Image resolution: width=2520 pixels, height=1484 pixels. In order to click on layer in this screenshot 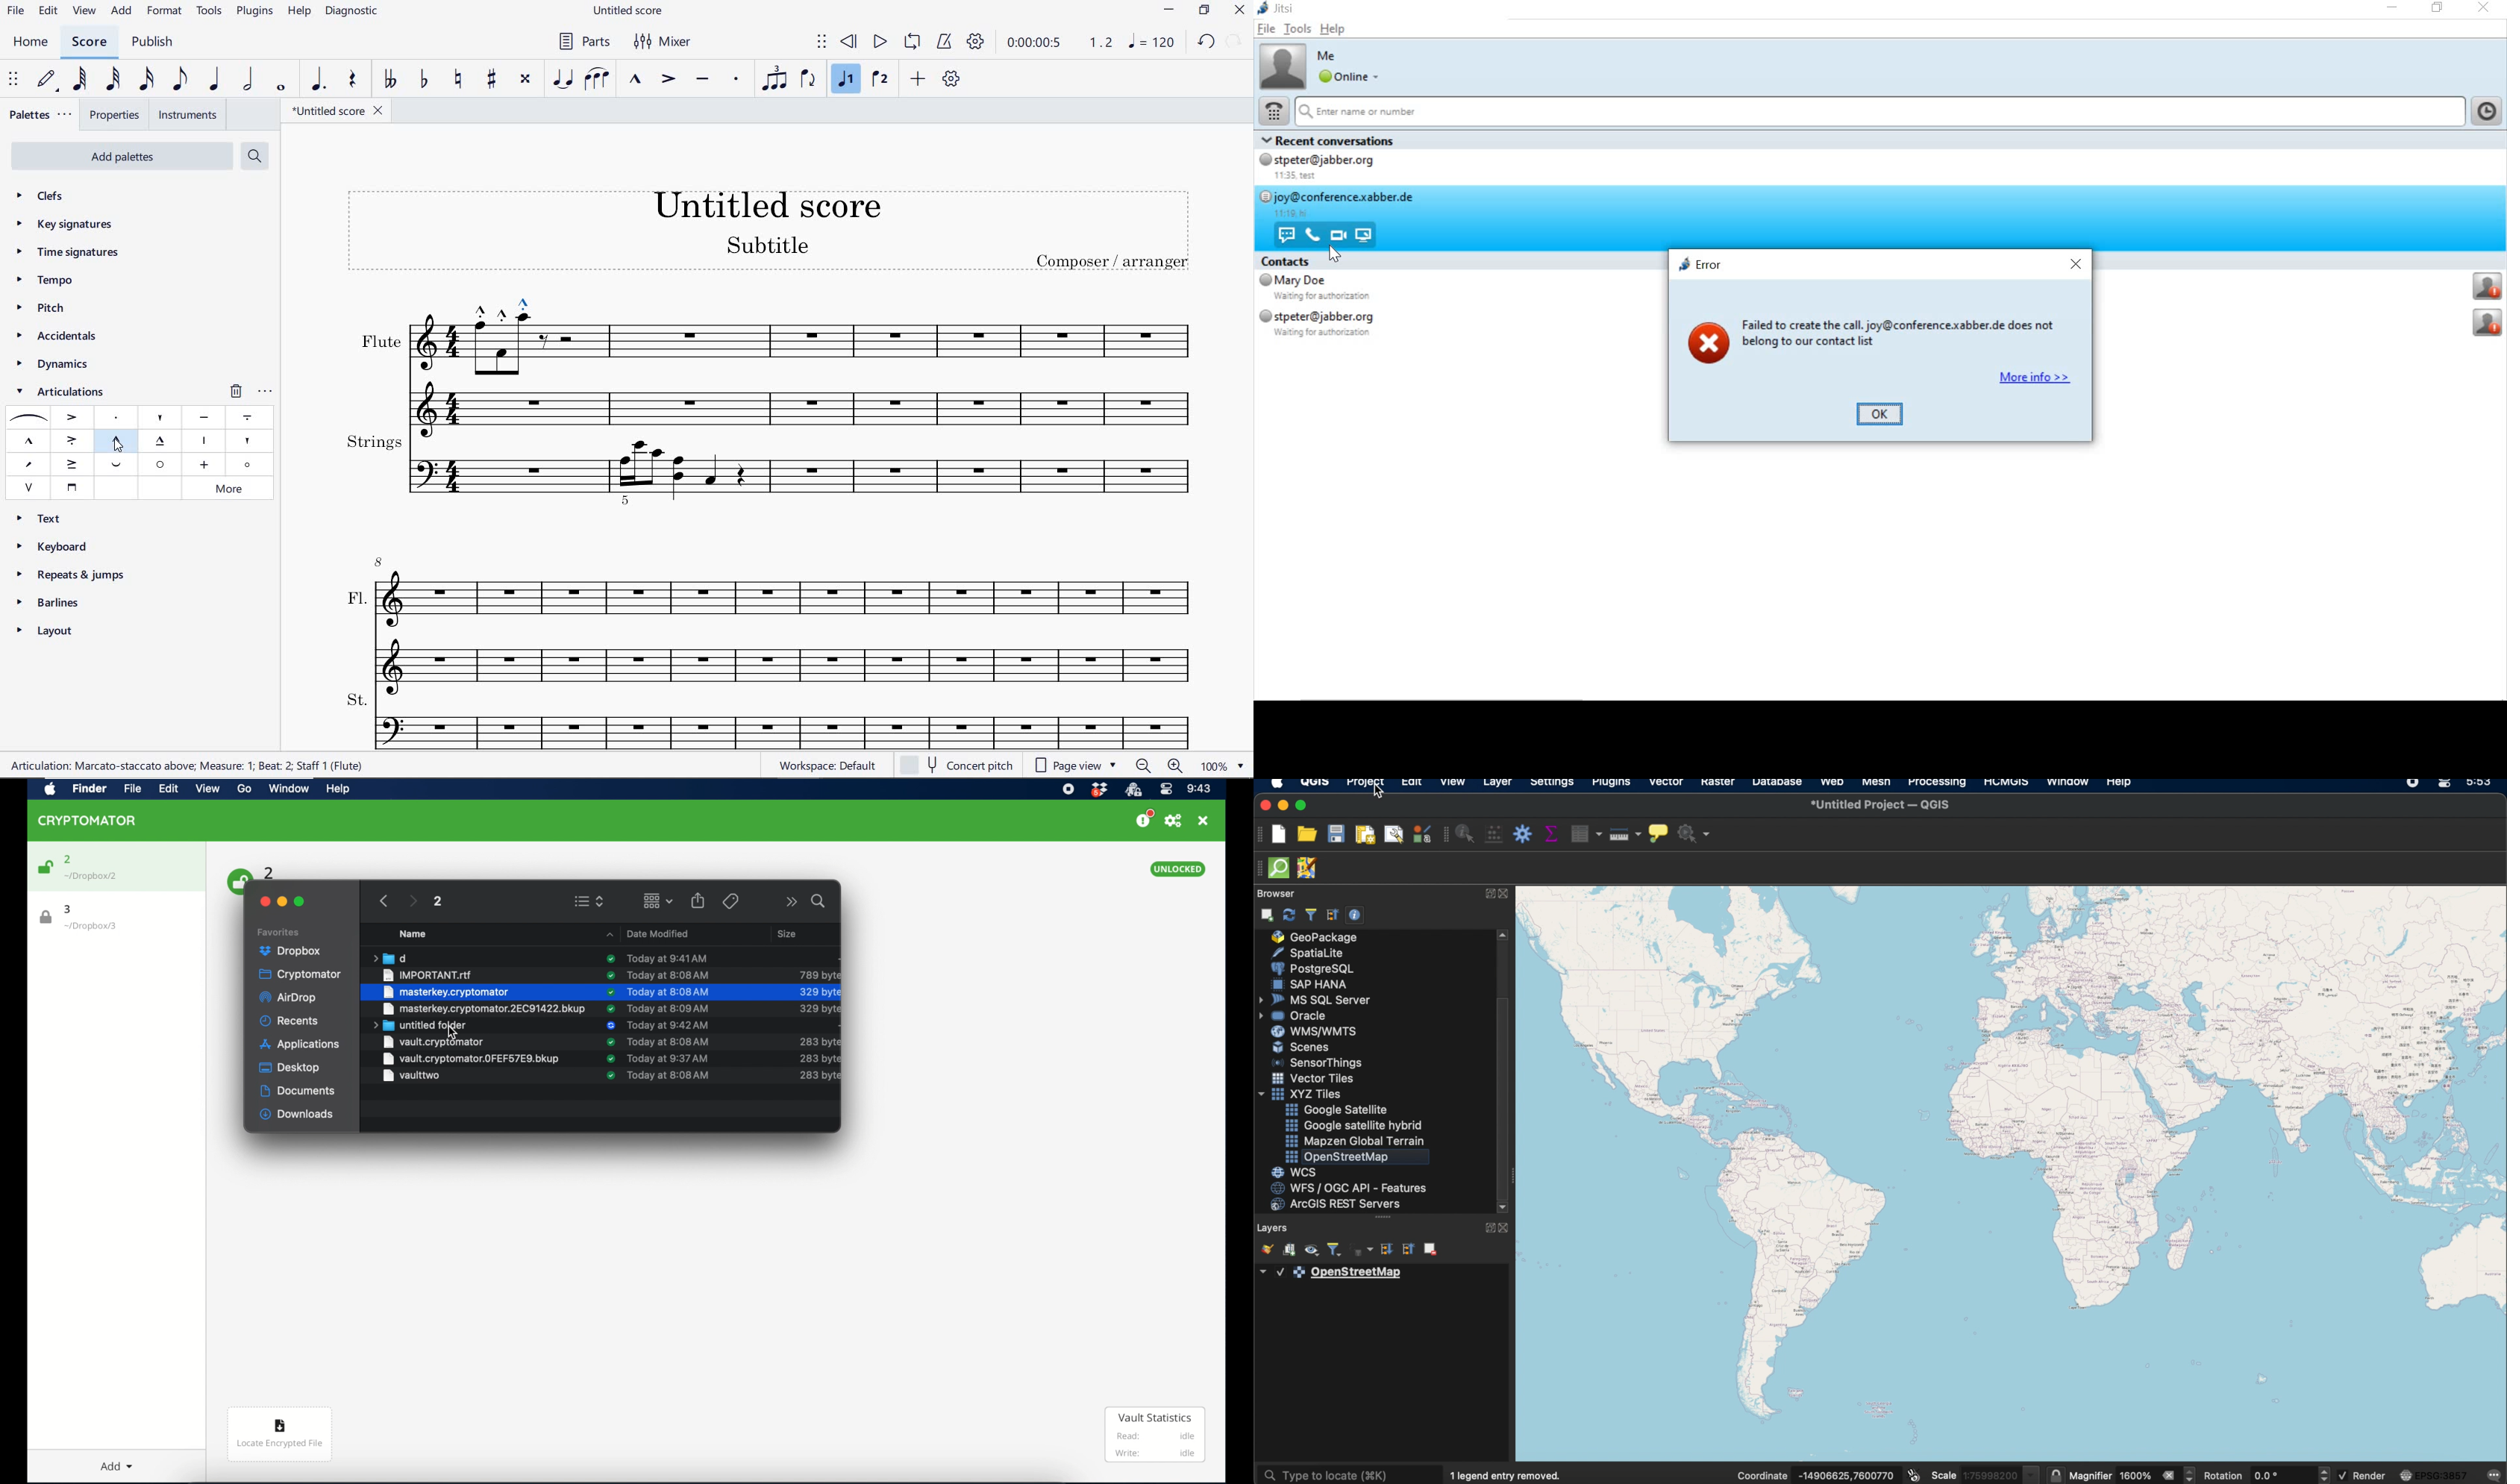, I will do `click(1499, 784)`.